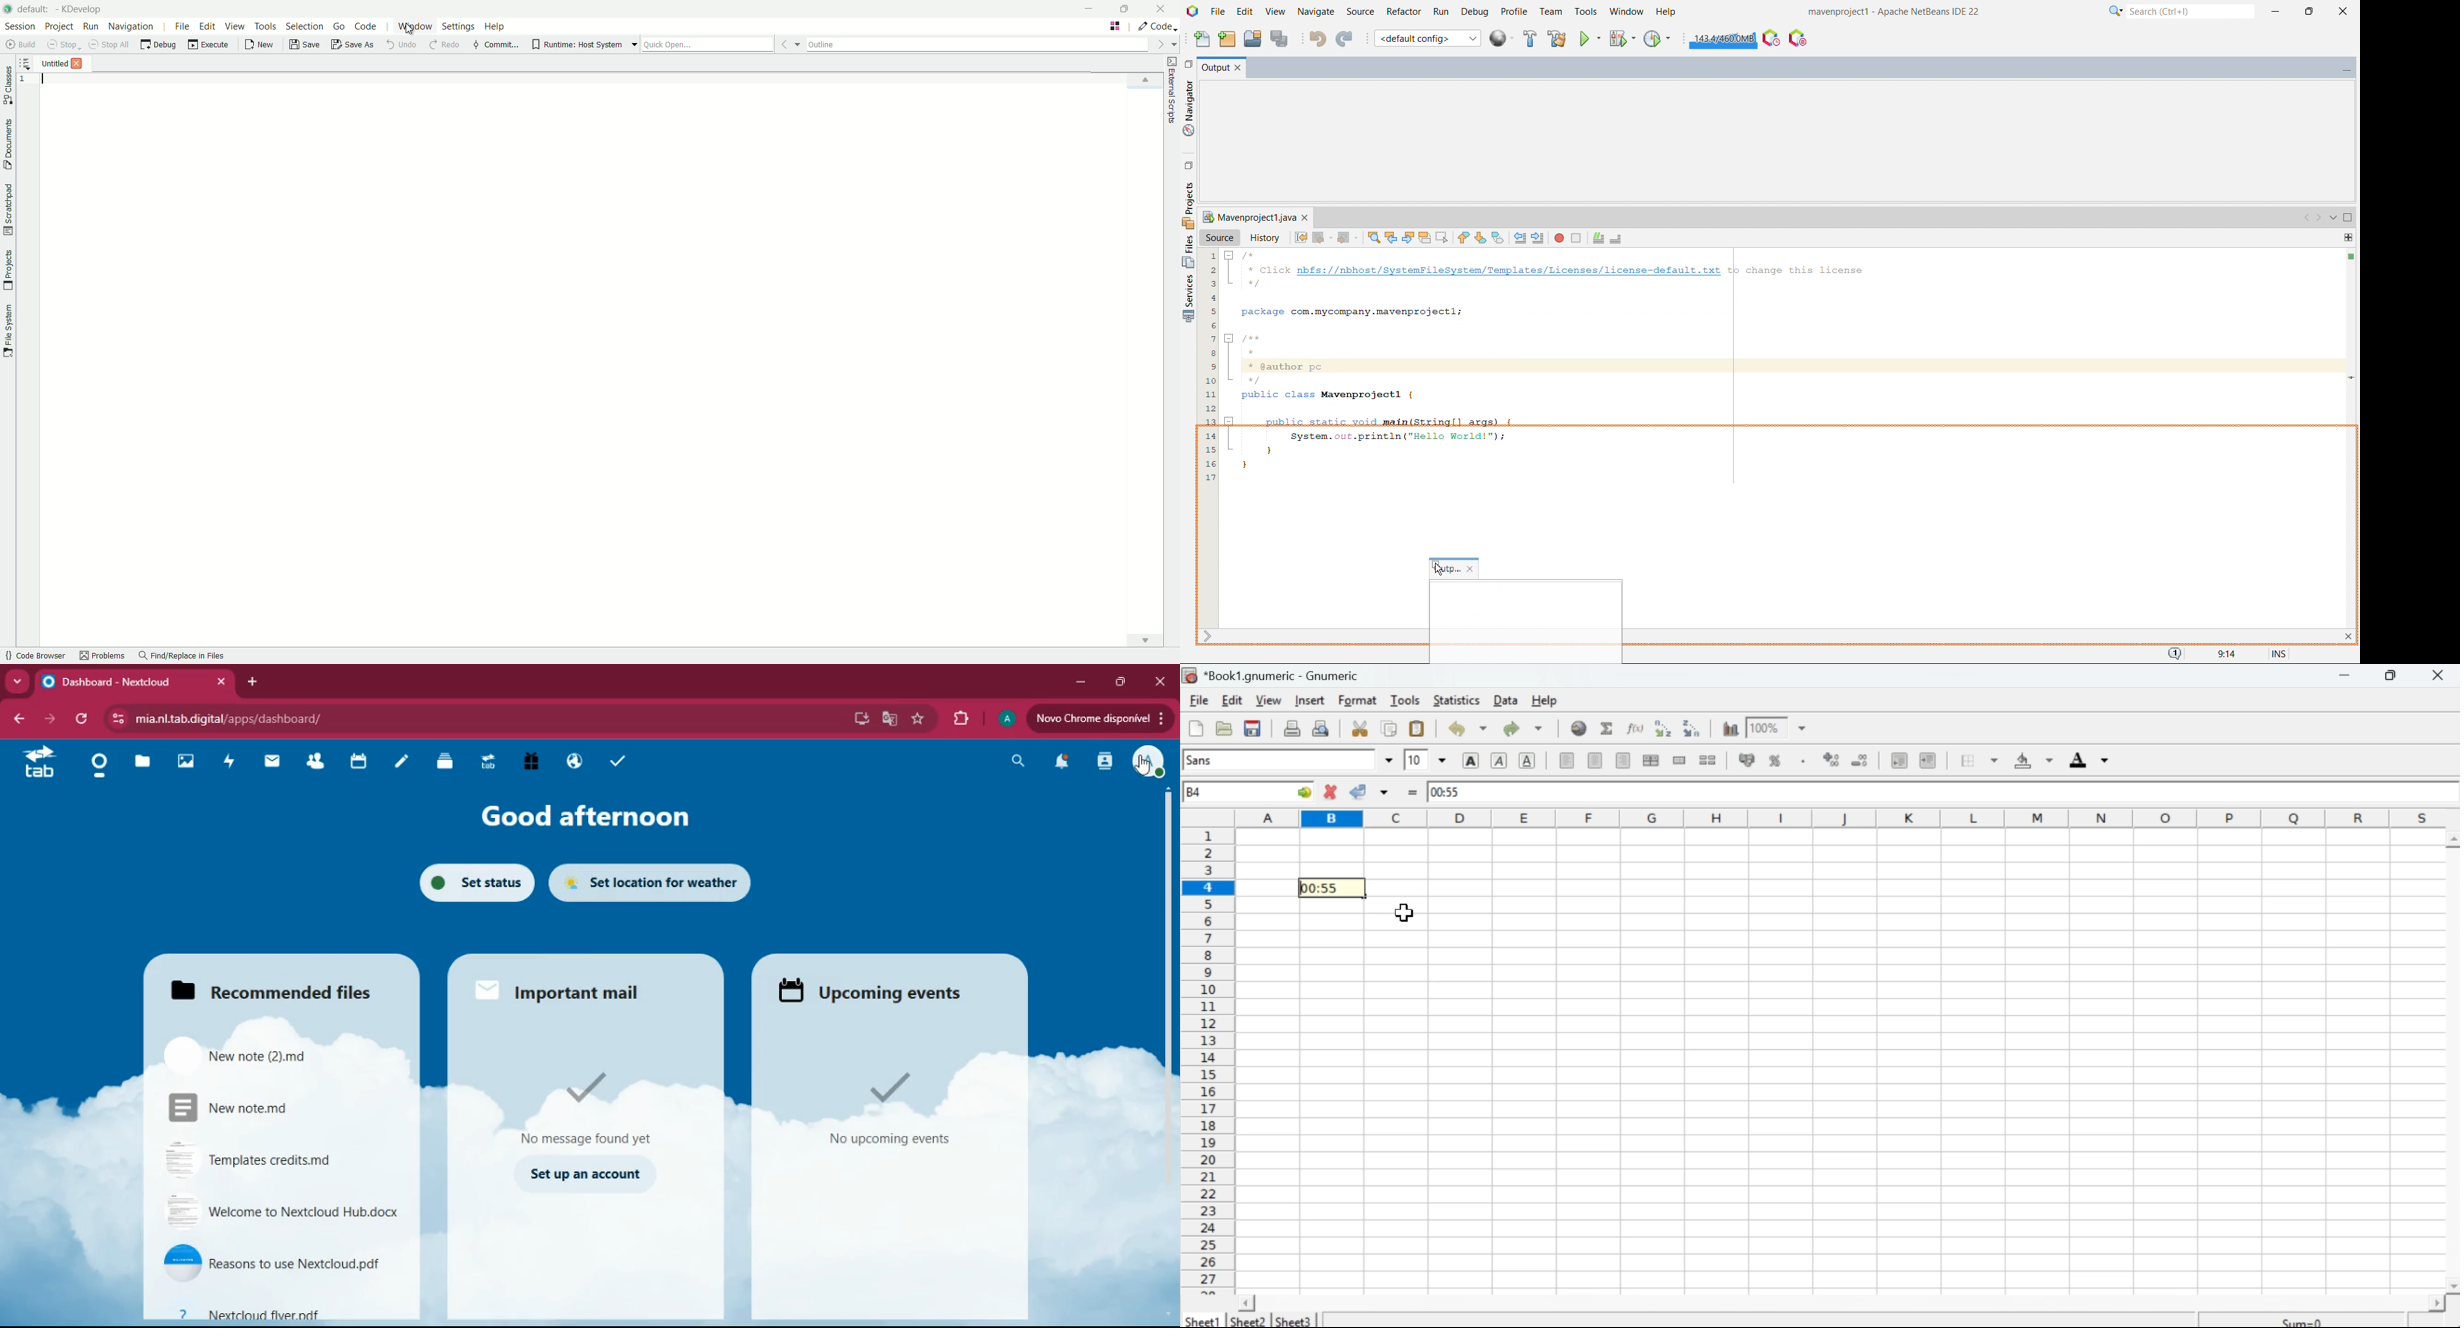 The height and width of the screenshot is (1344, 2464). I want to click on mail, so click(559, 989).